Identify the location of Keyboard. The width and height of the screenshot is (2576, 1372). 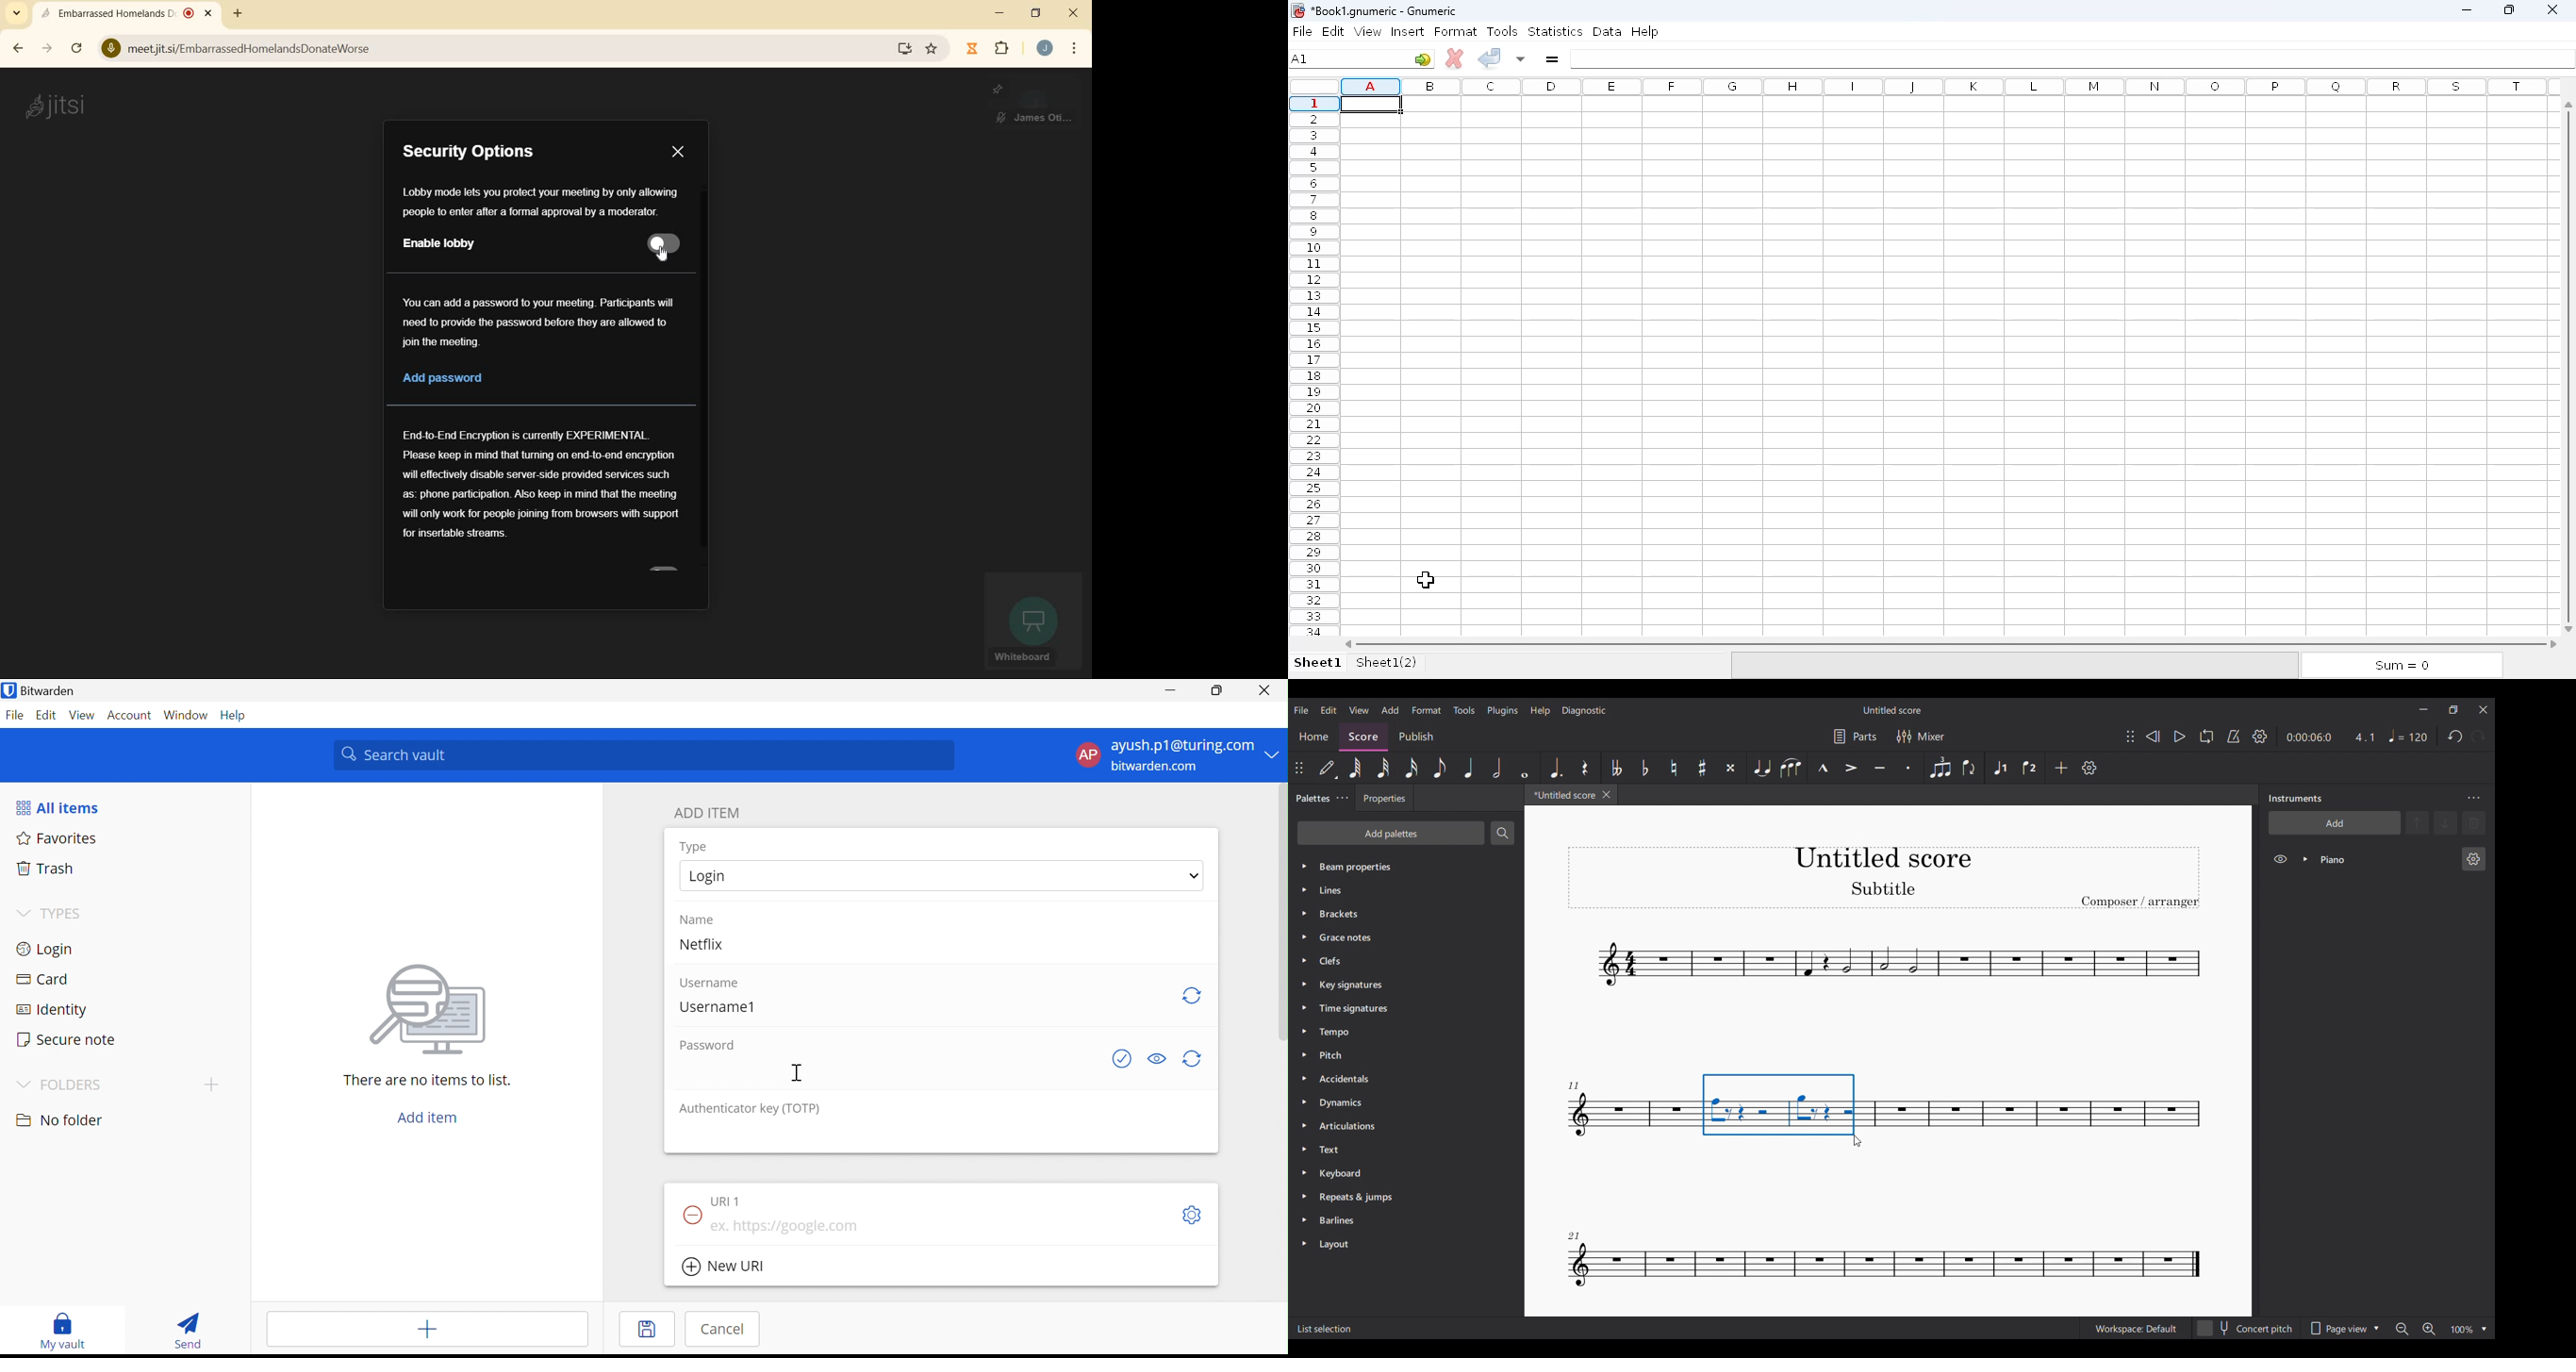
(1396, 1173).